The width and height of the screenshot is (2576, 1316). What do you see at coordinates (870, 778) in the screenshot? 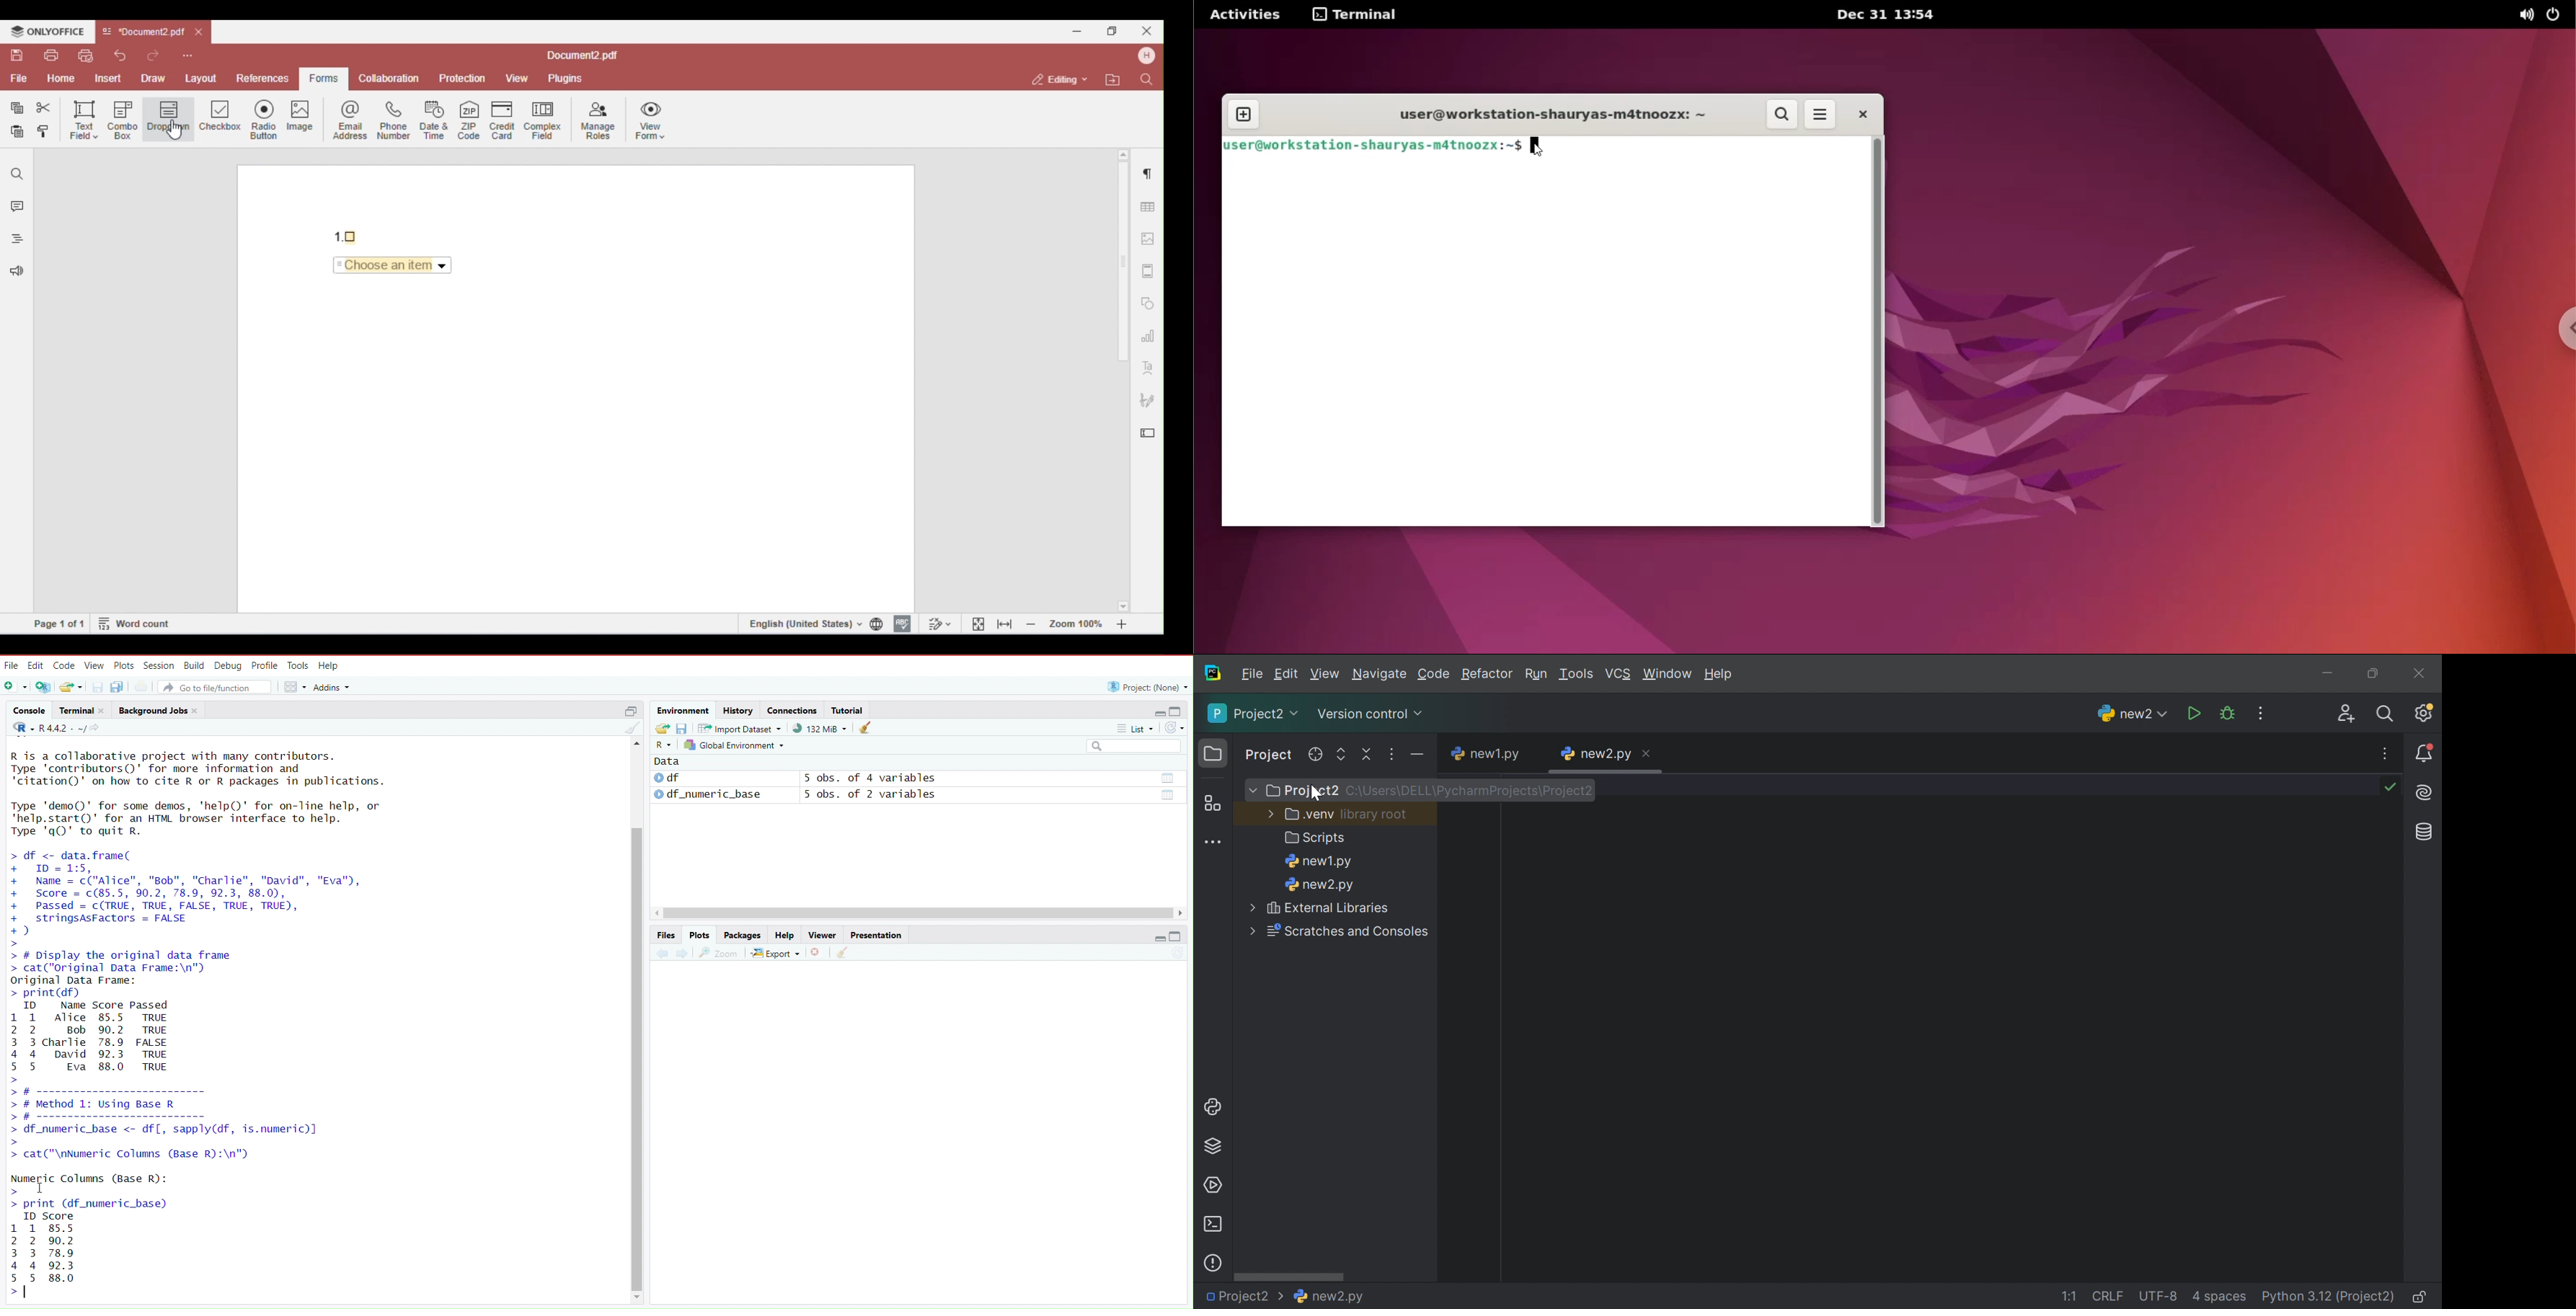
I see `5 obs. of 4 variables` at bounding box center [870, 778].